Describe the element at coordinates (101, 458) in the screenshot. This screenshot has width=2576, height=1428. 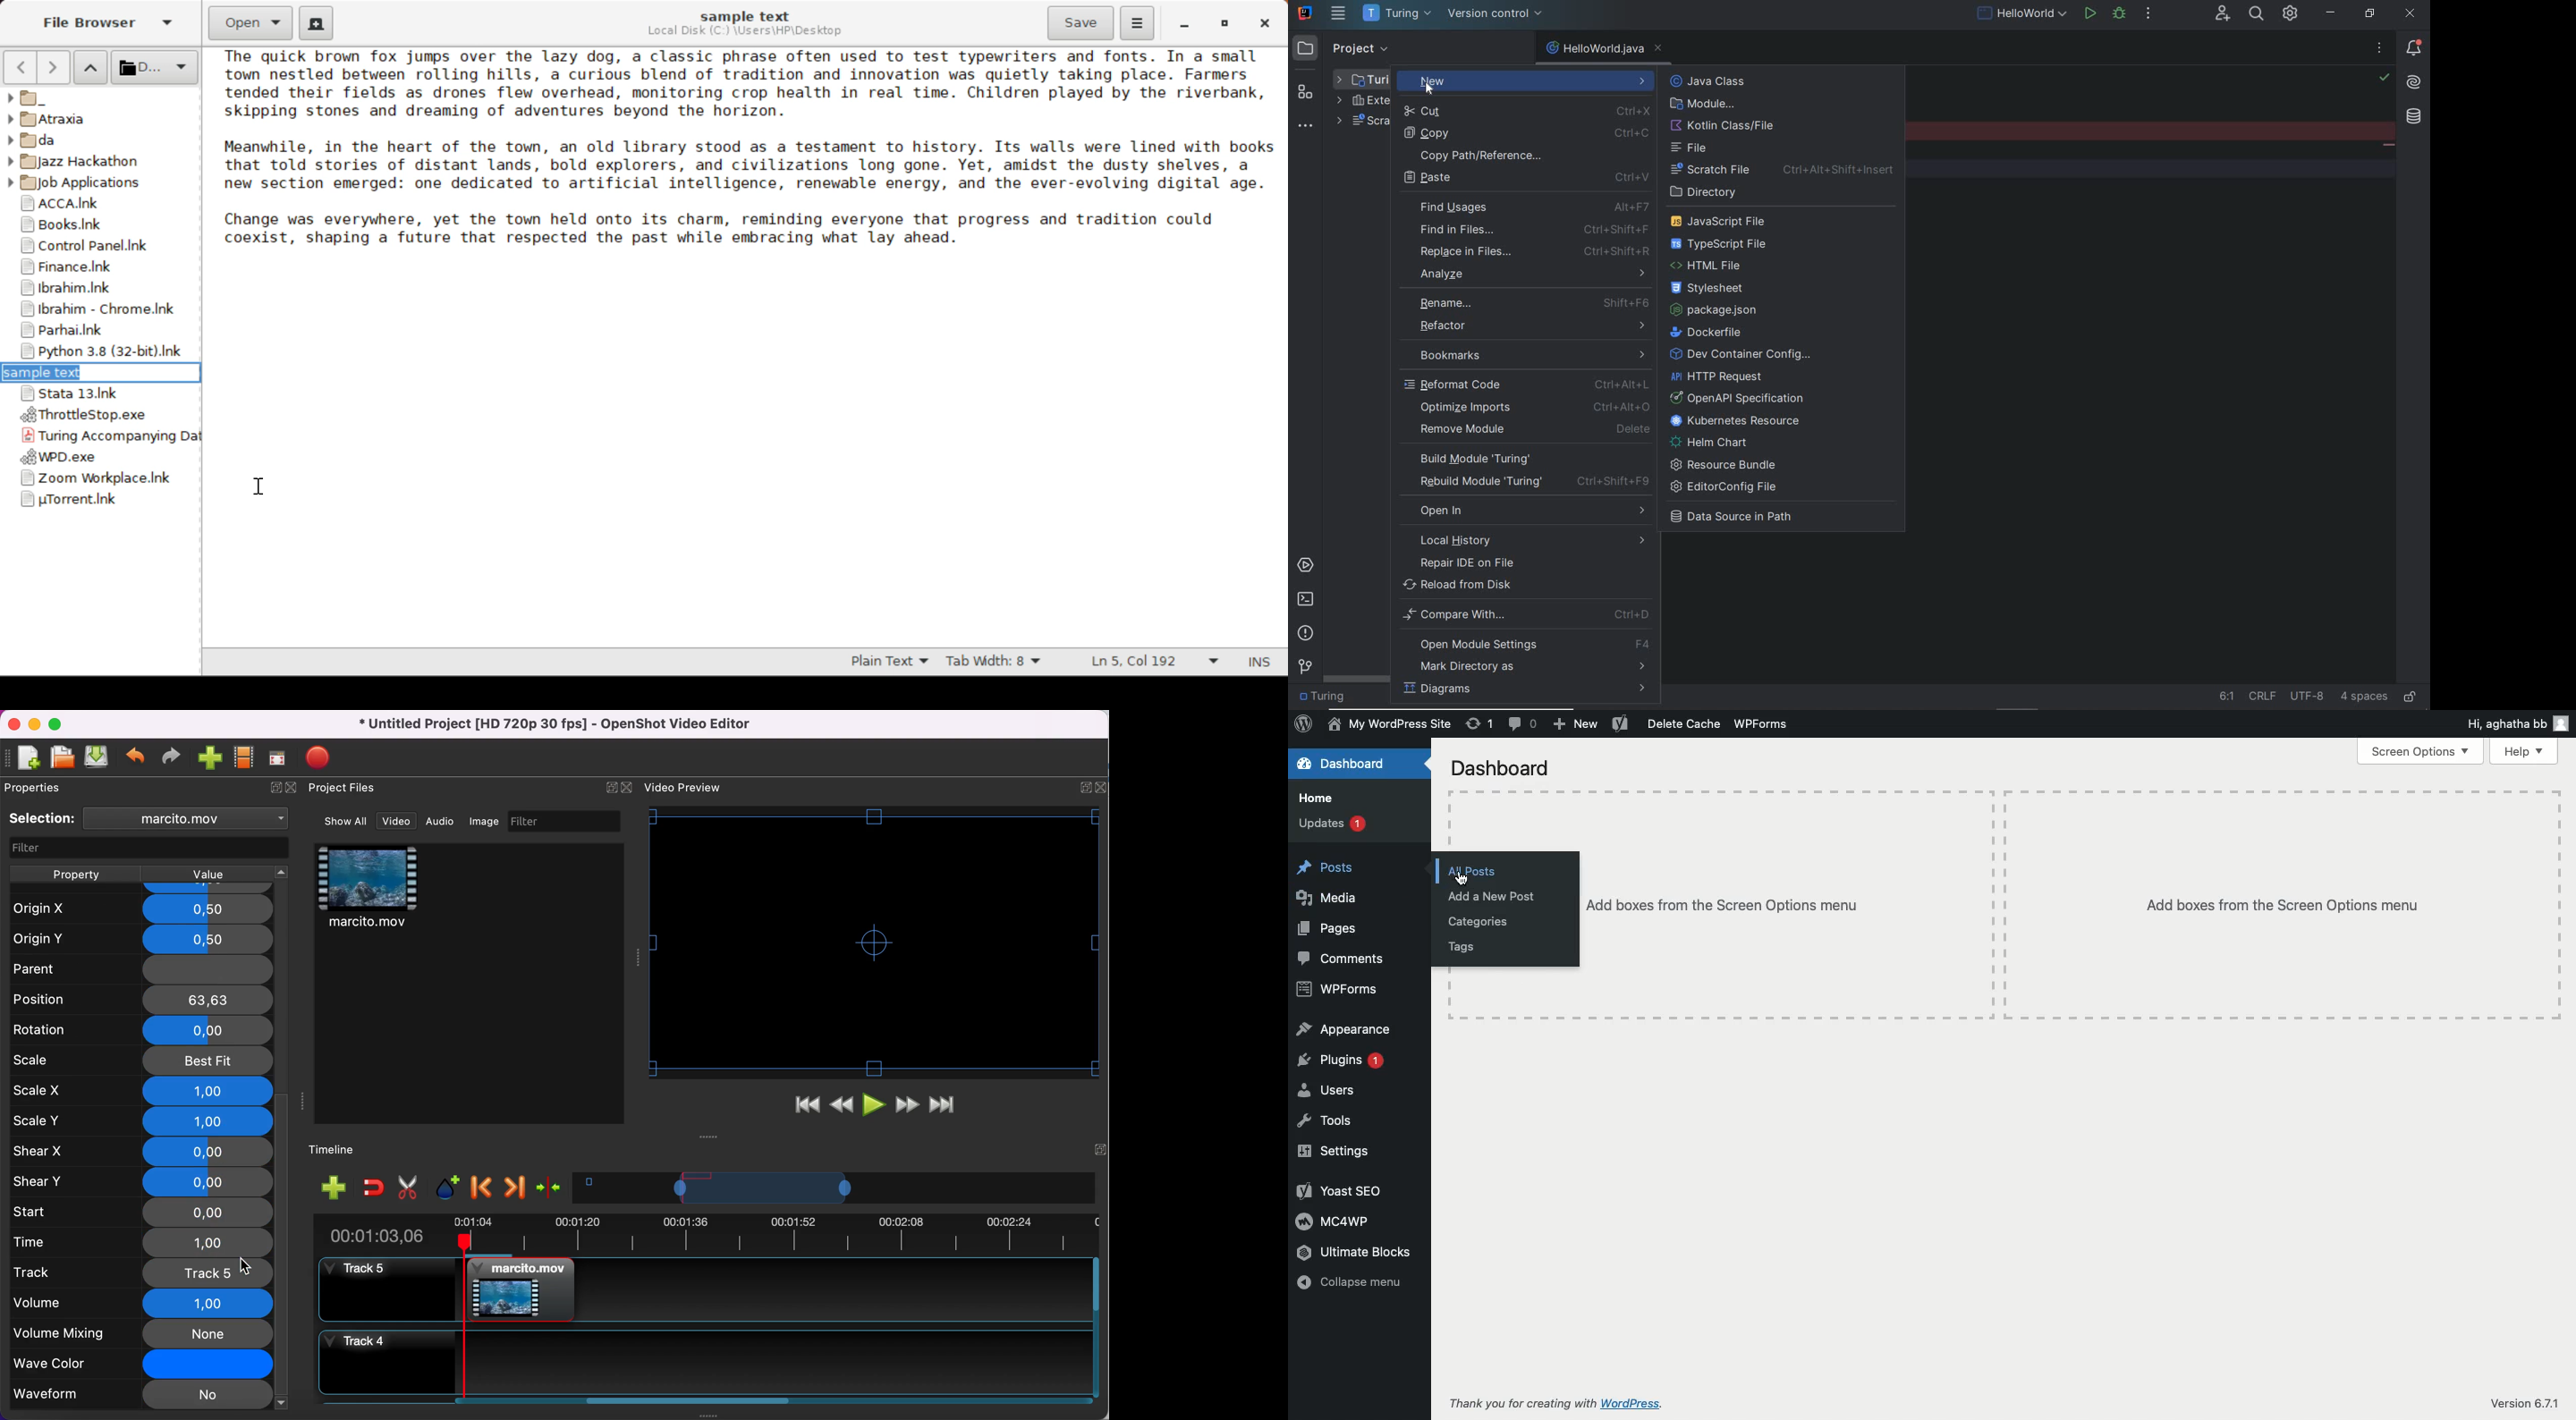
I see `WPD Application` at that location.